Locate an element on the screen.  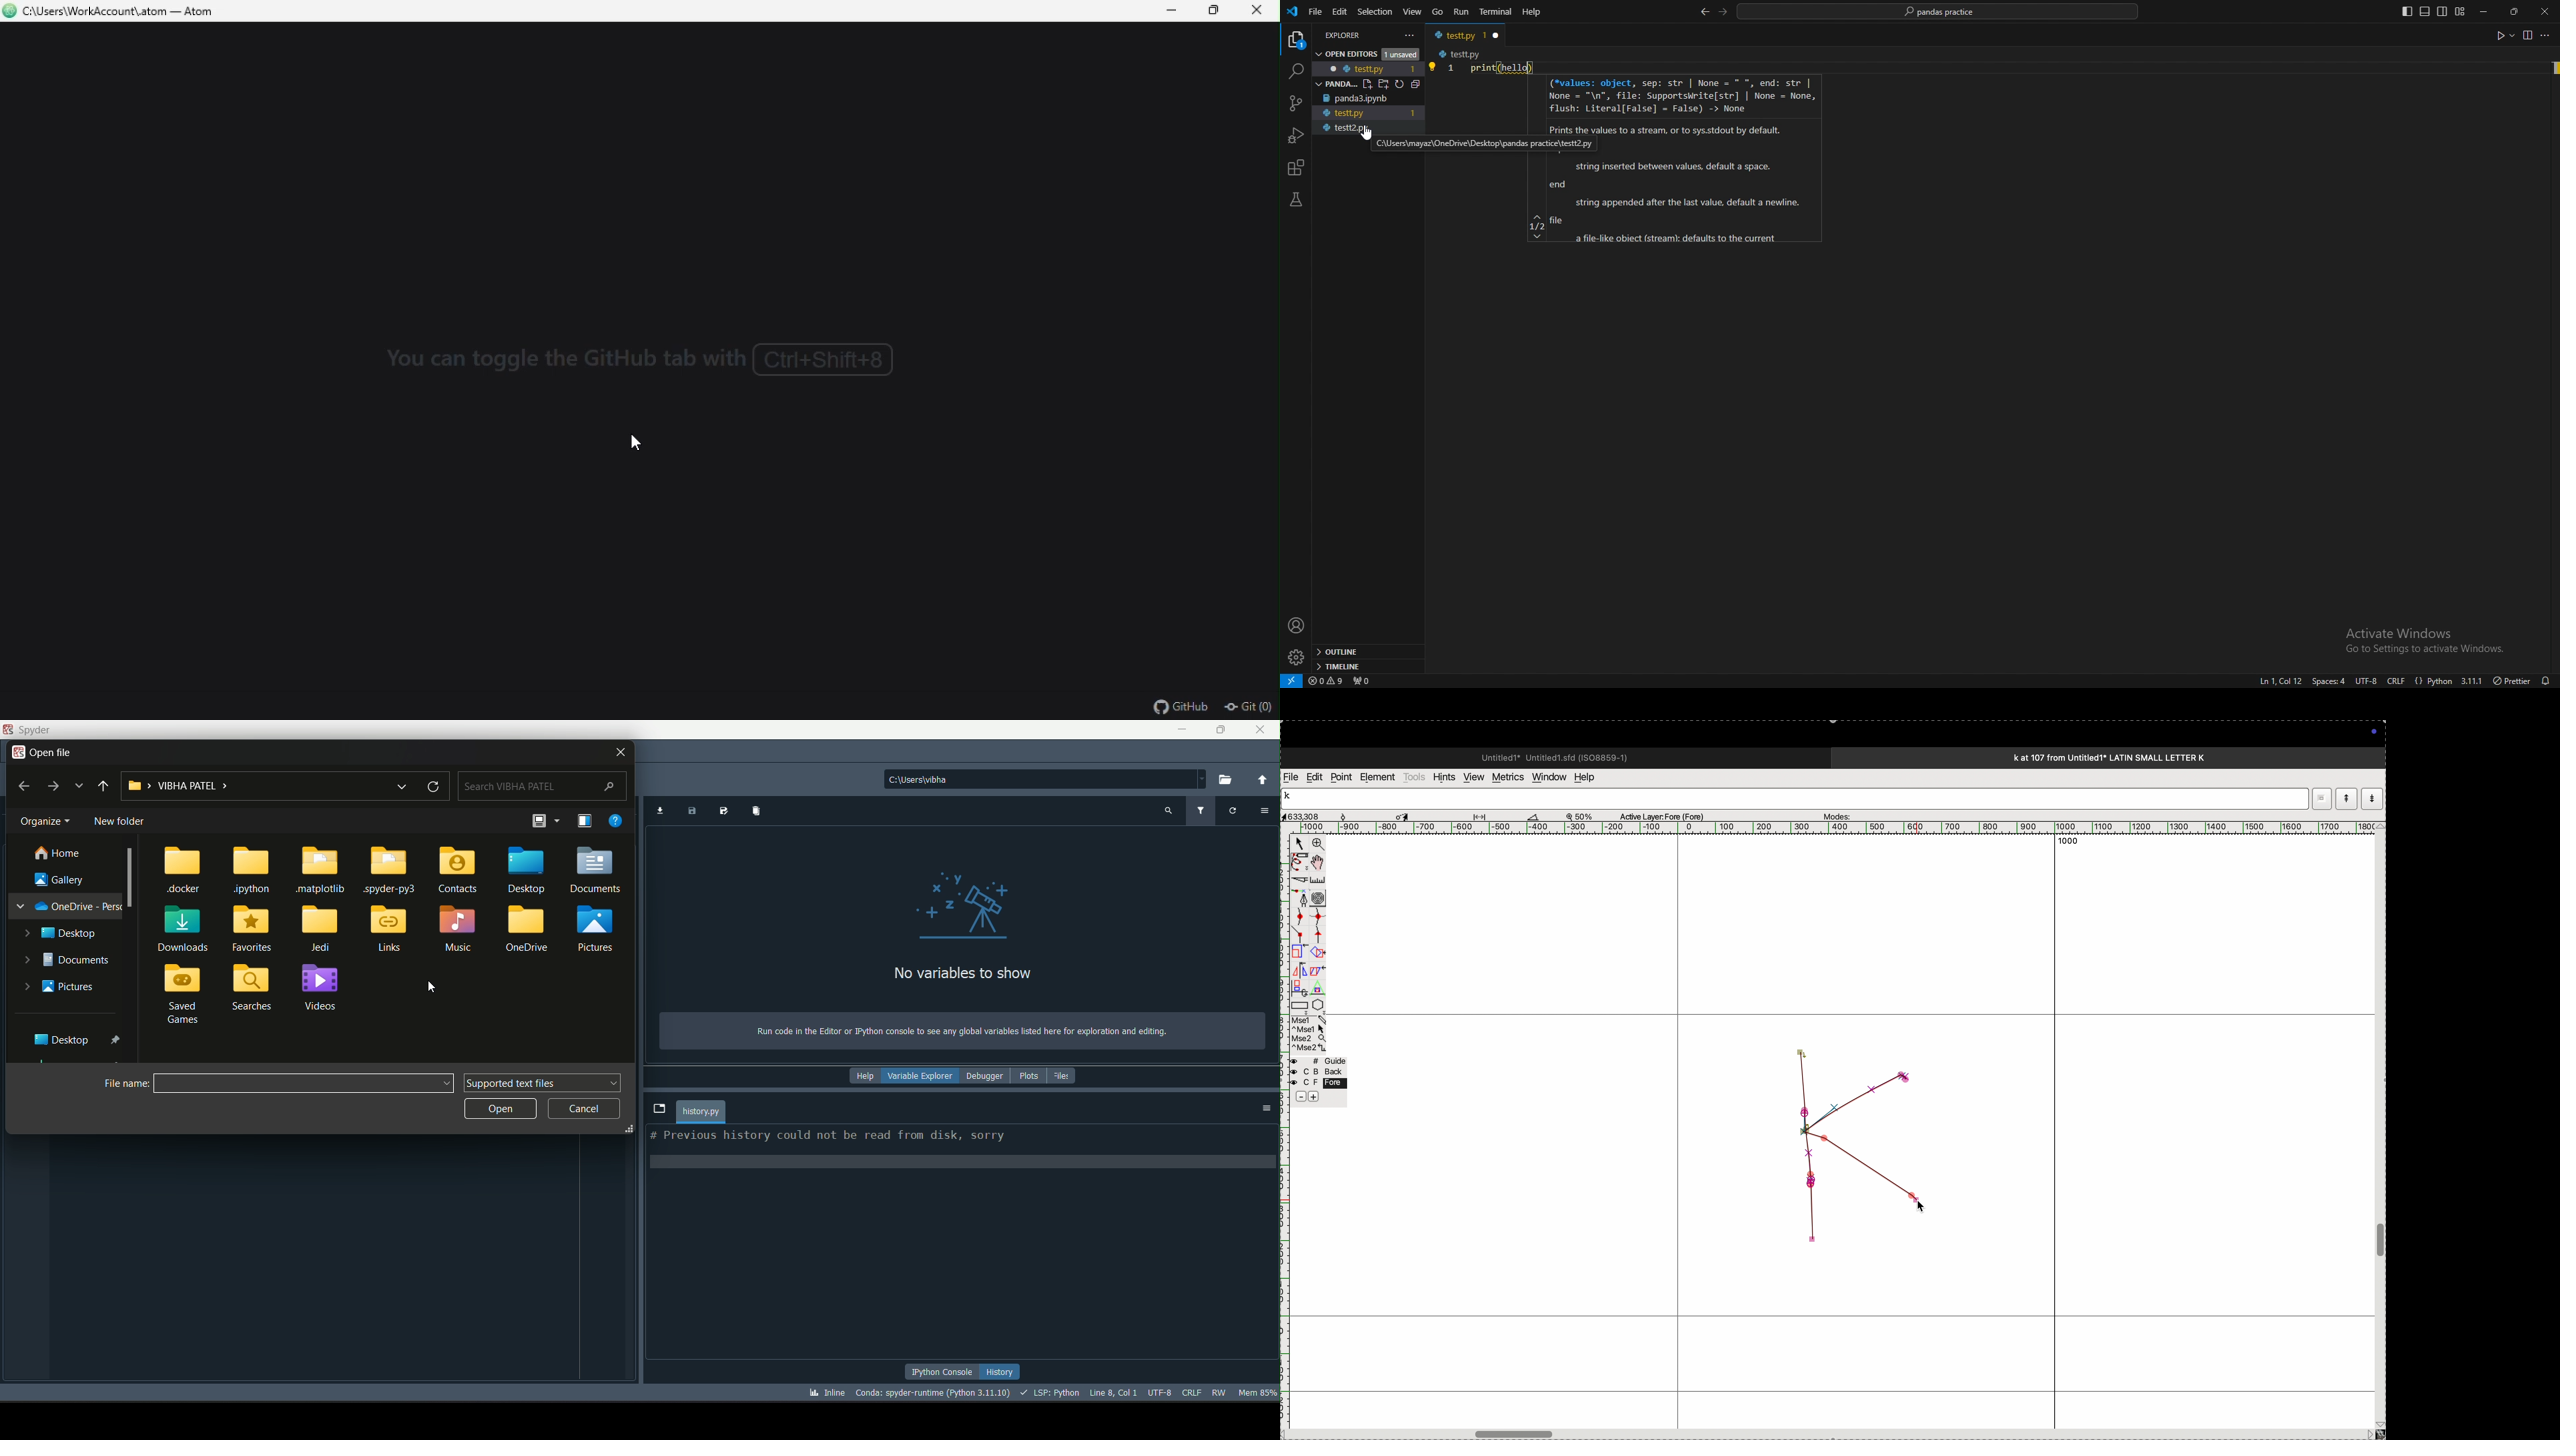
downloads is located at coordinates (183, 929).